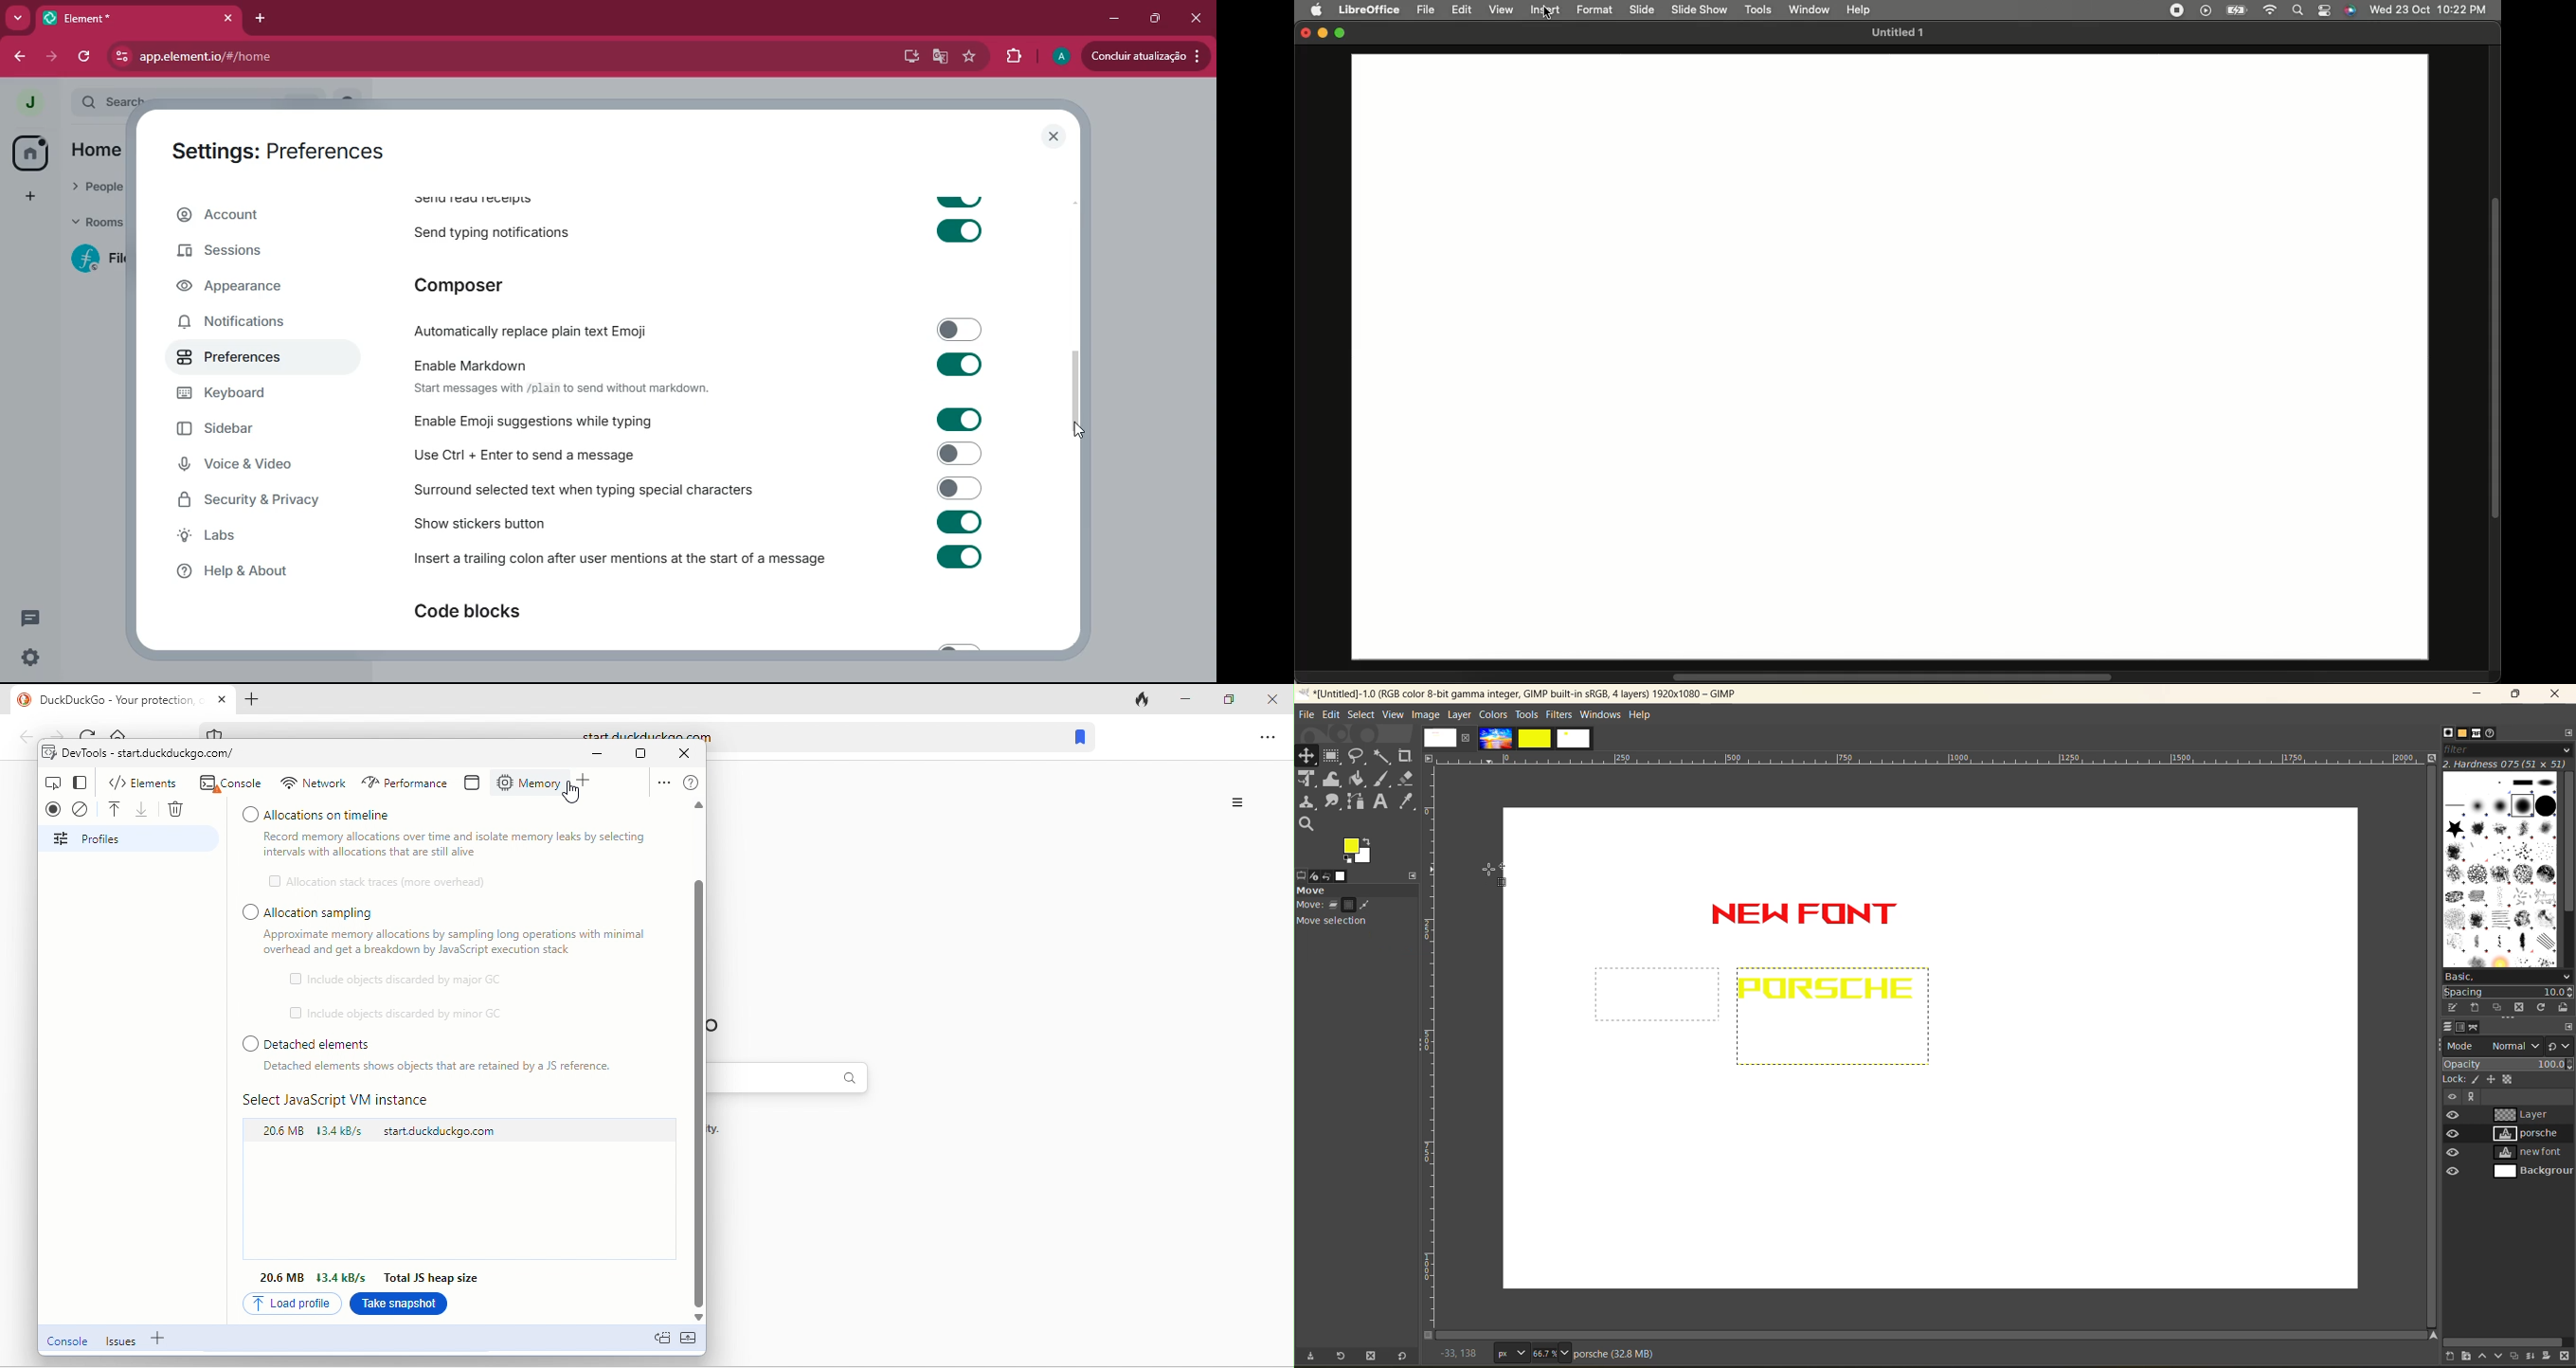  Describe the element at coordinates (699, 329) in the screenshot. I see `automatically replace` at that location.